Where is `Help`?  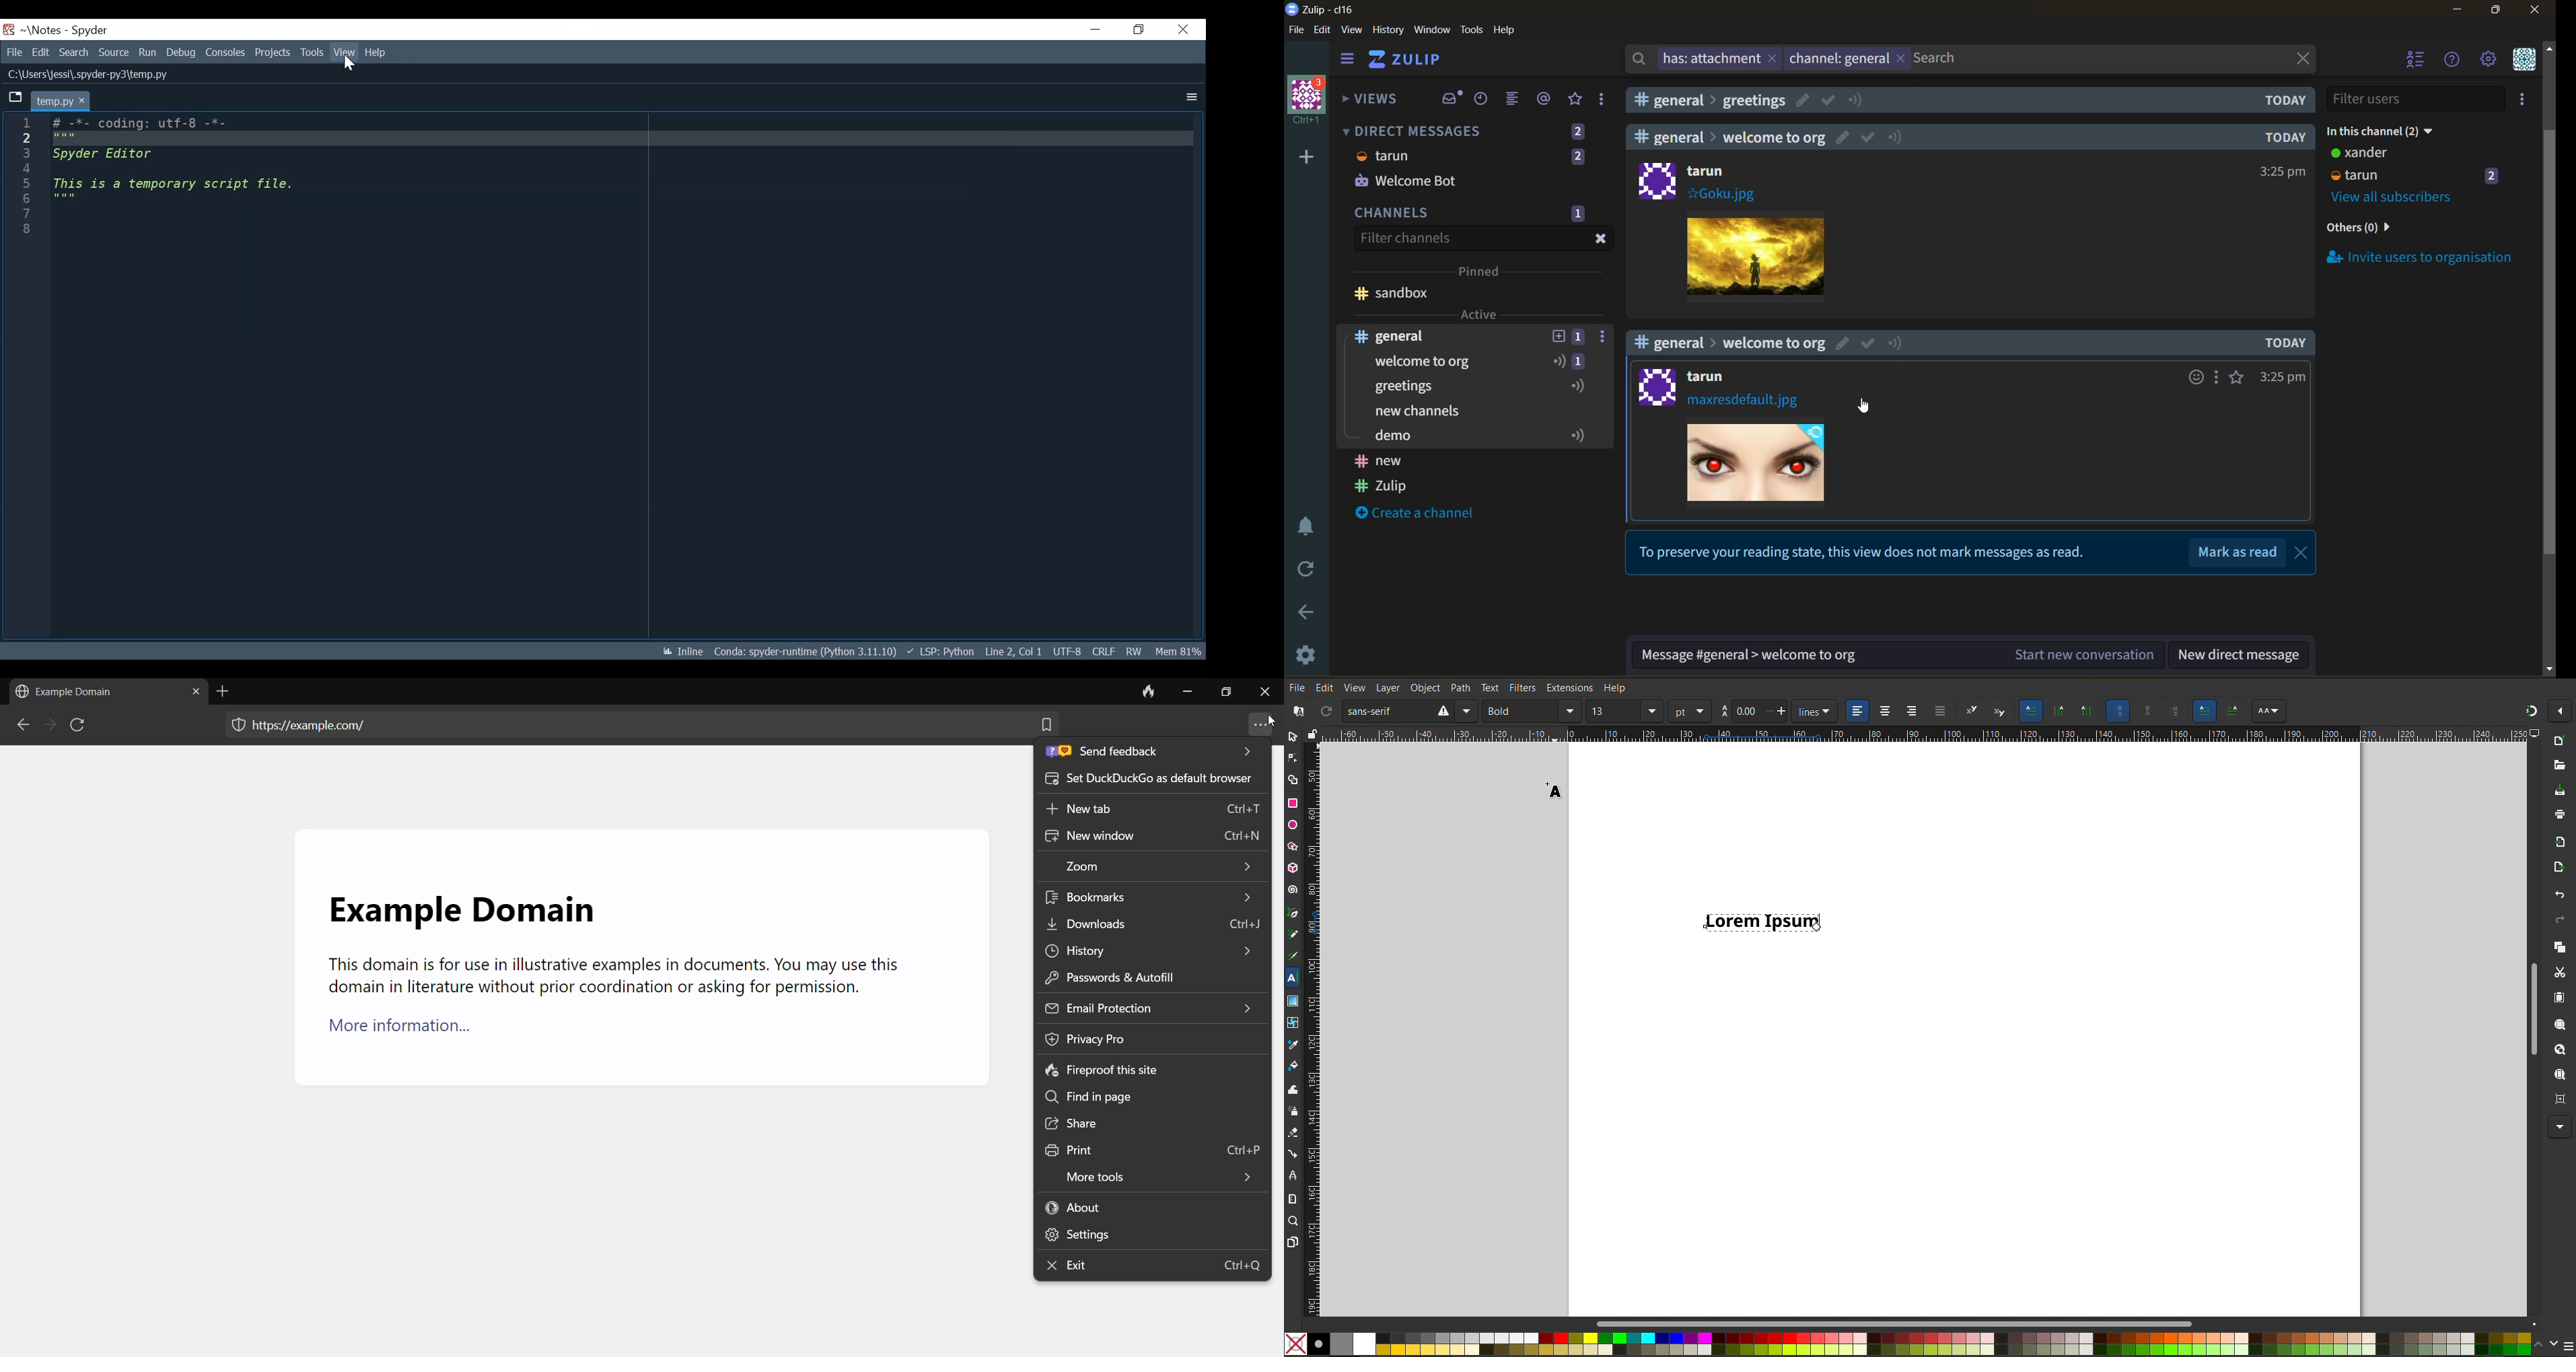
Help is located at coordinates (343, 53).